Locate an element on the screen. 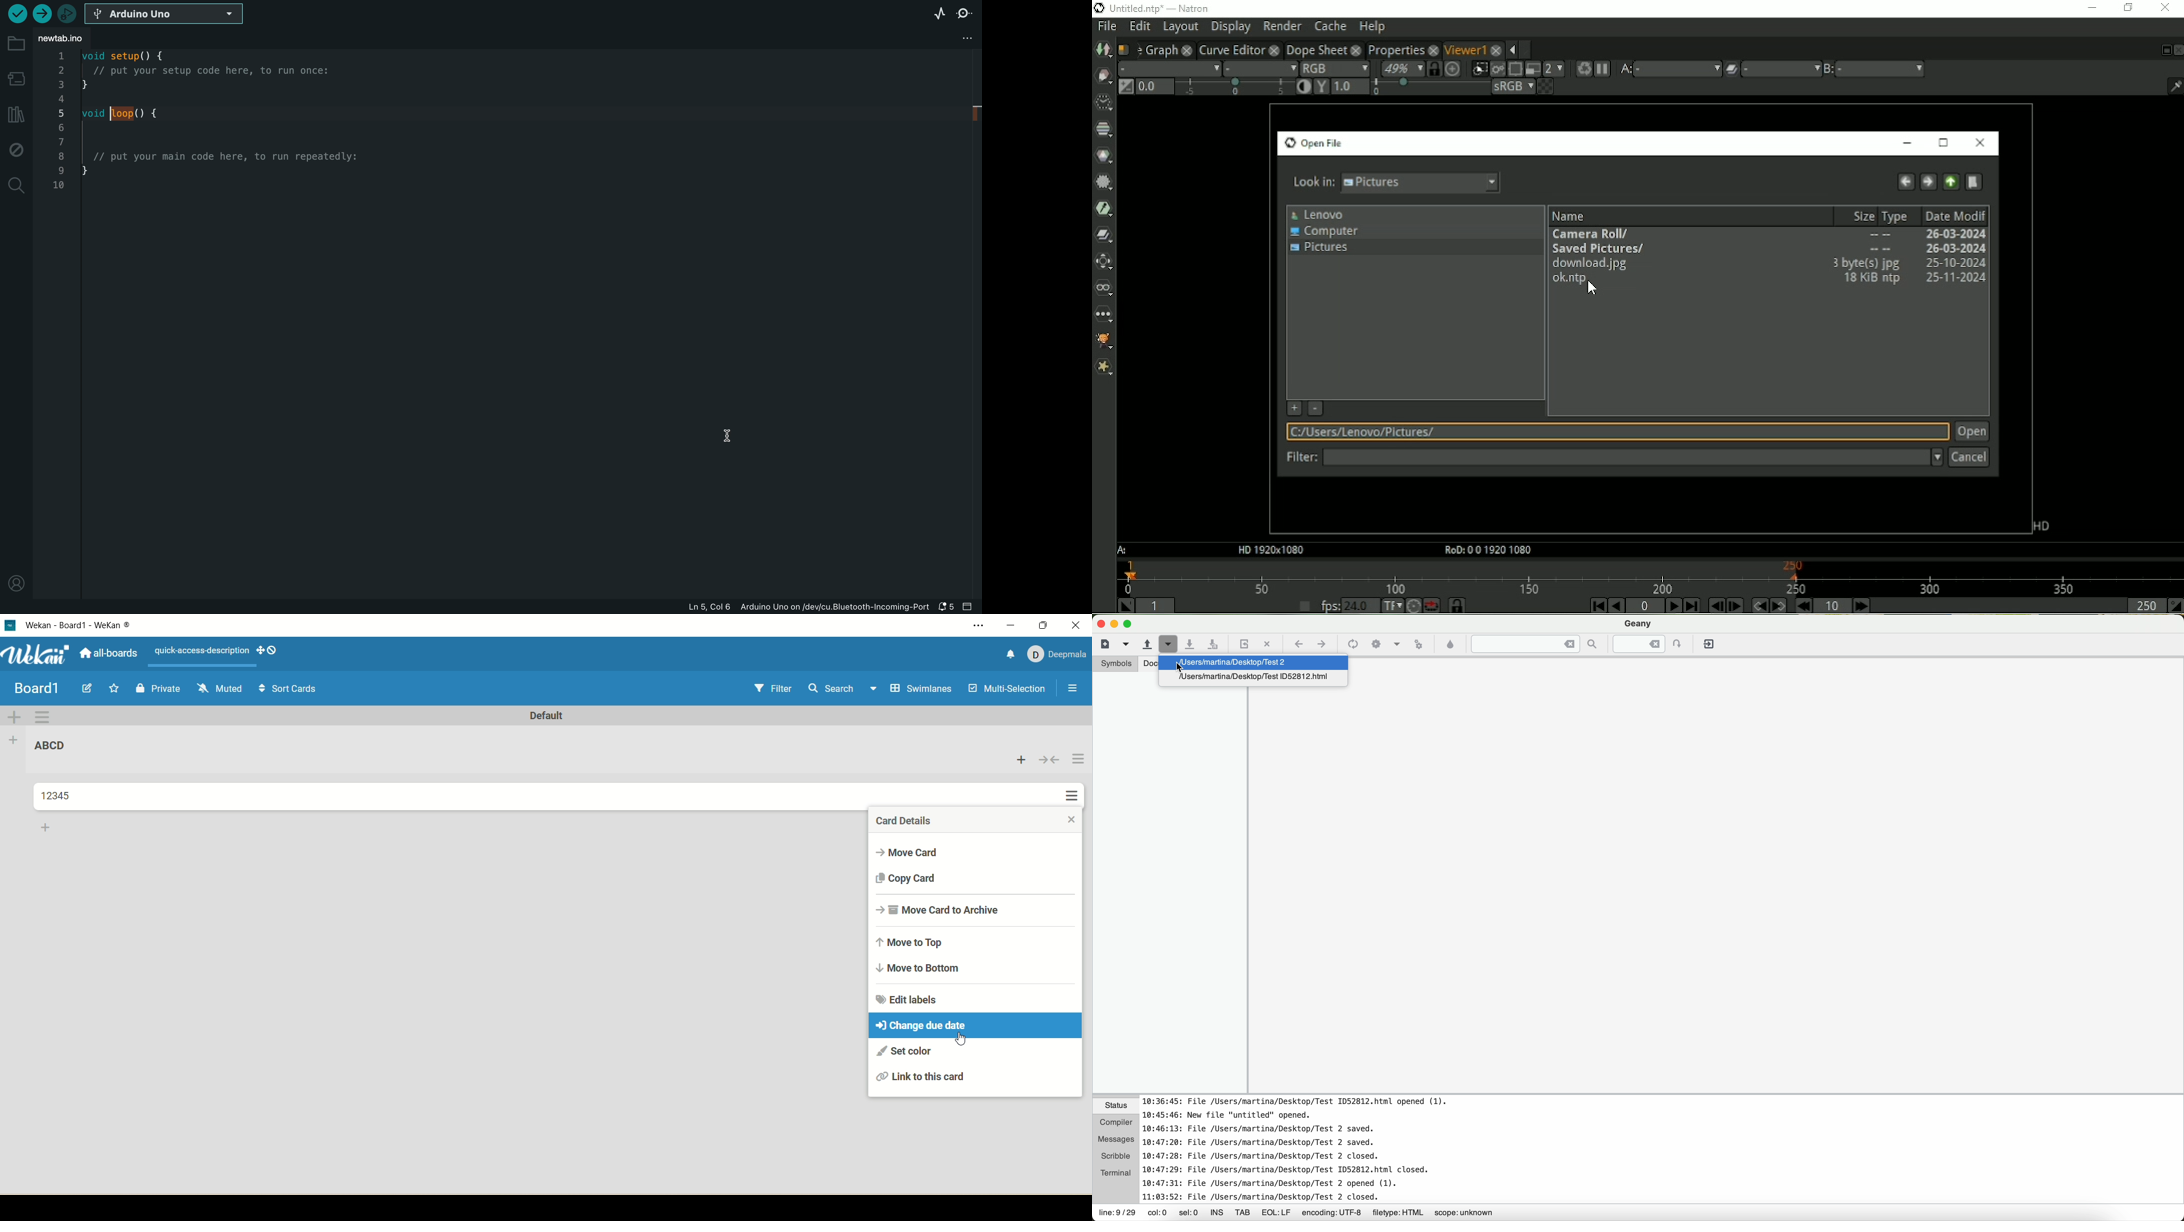  logo is located at coordinates (13, 626).